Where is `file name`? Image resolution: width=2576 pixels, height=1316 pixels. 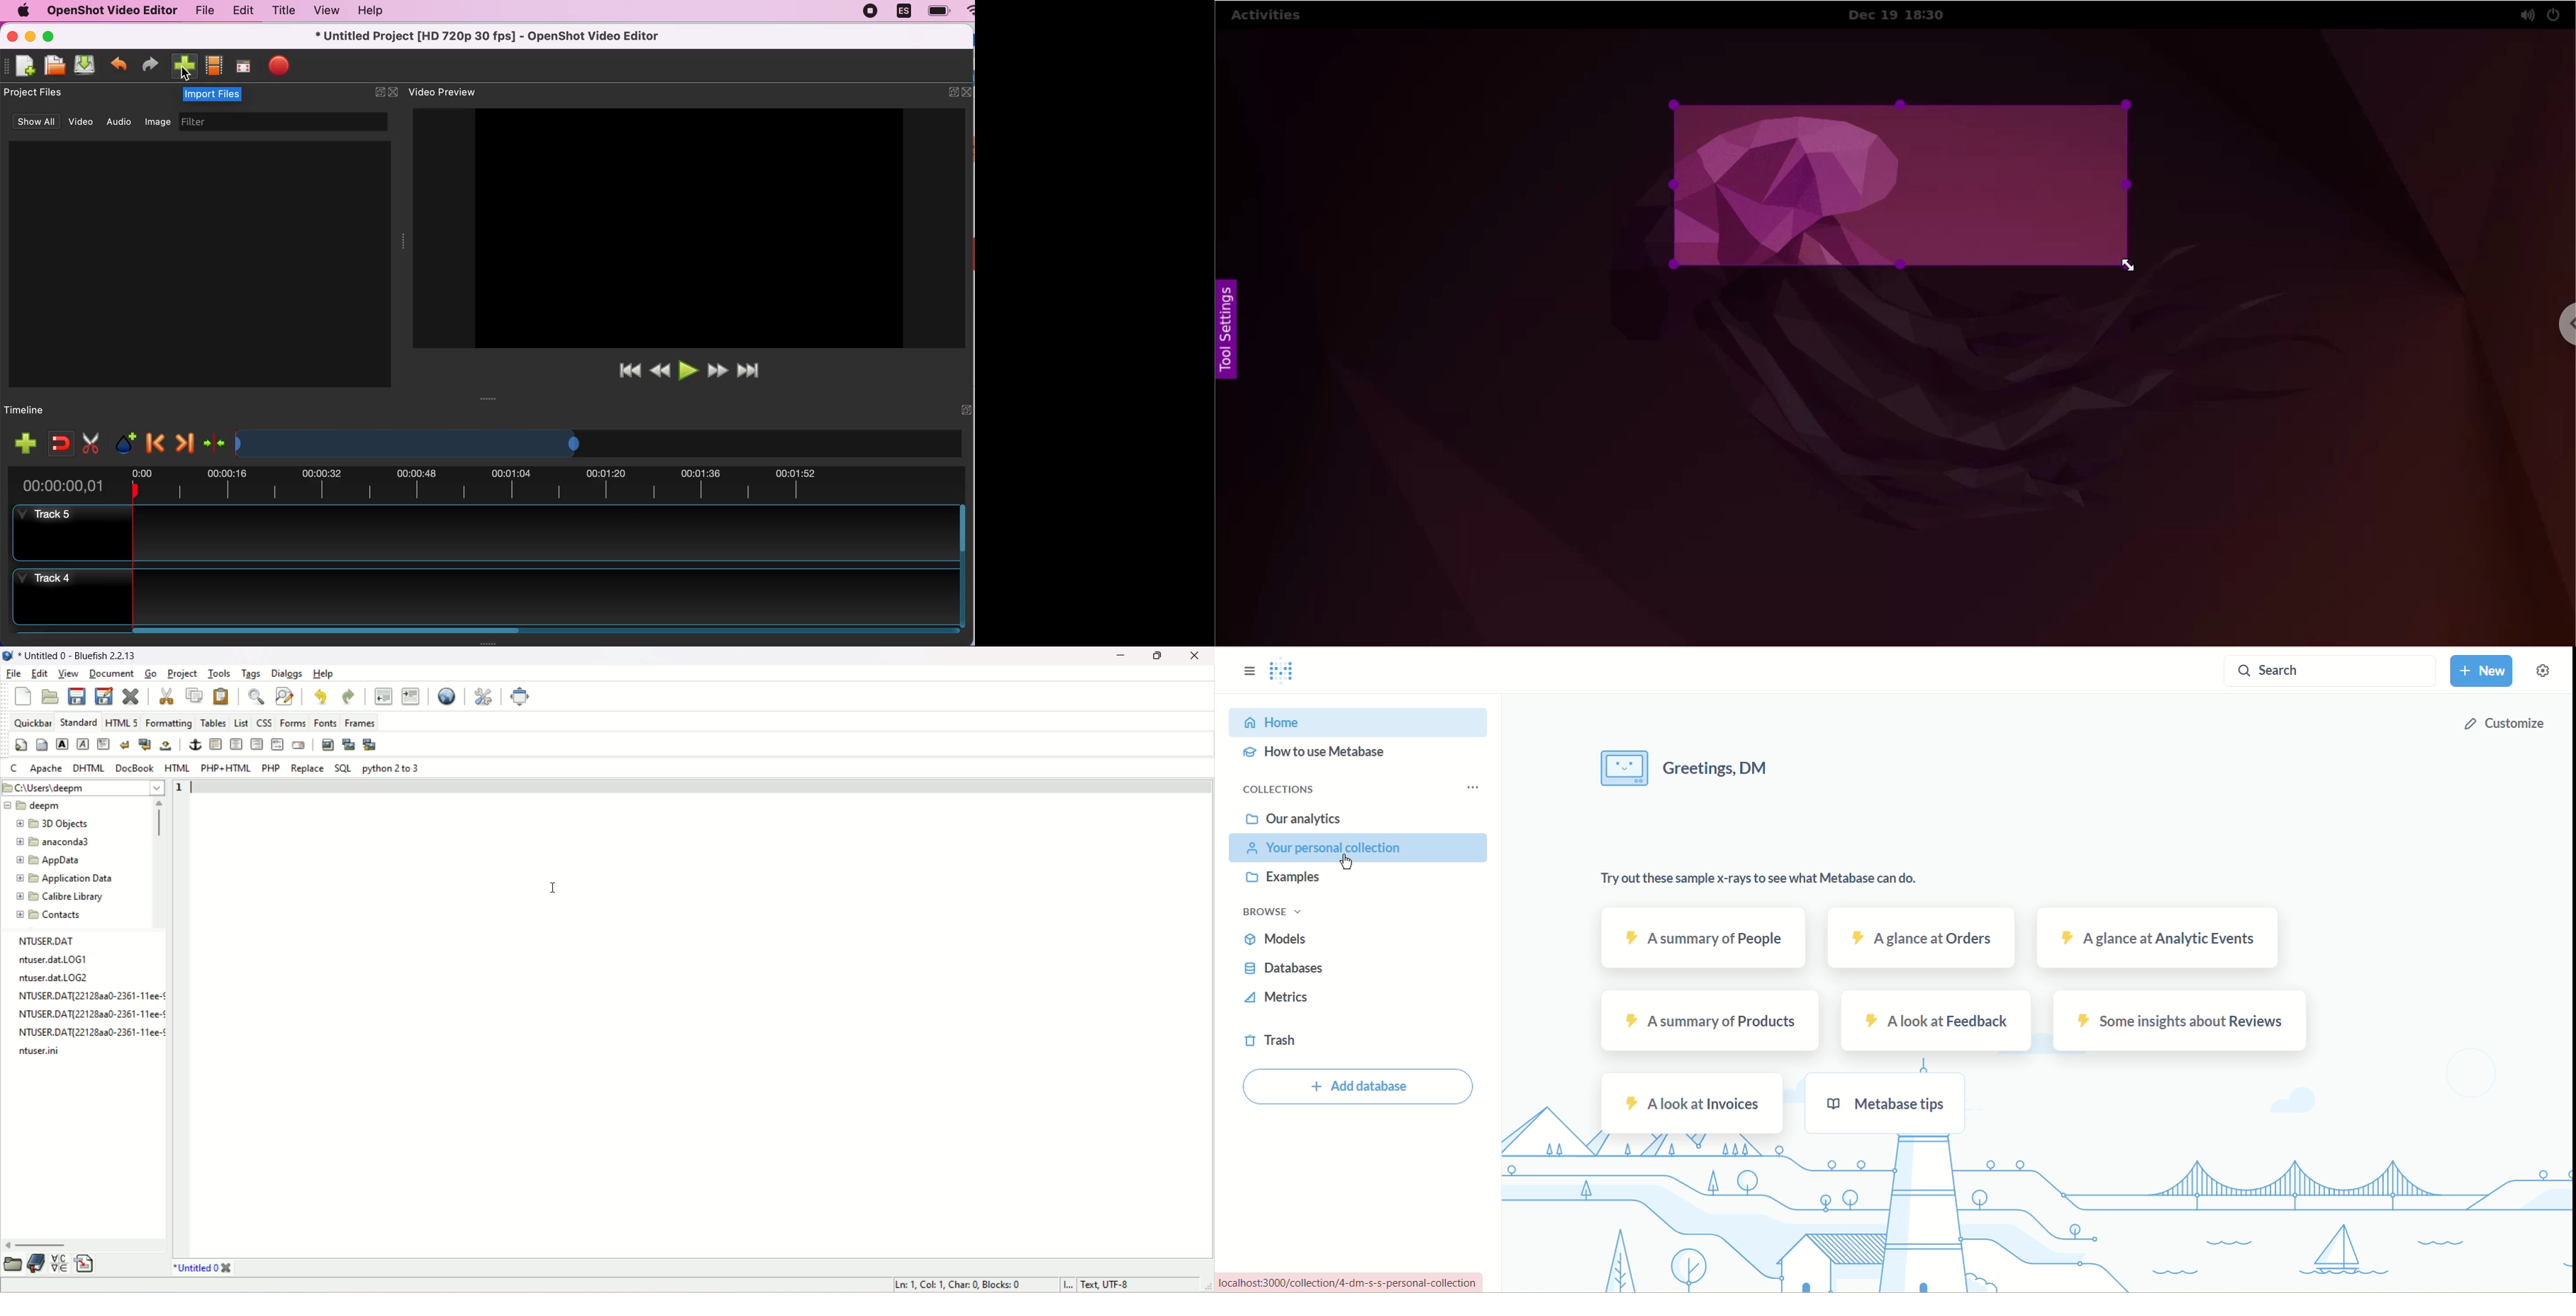
file name is located at coordinates (90, 996).